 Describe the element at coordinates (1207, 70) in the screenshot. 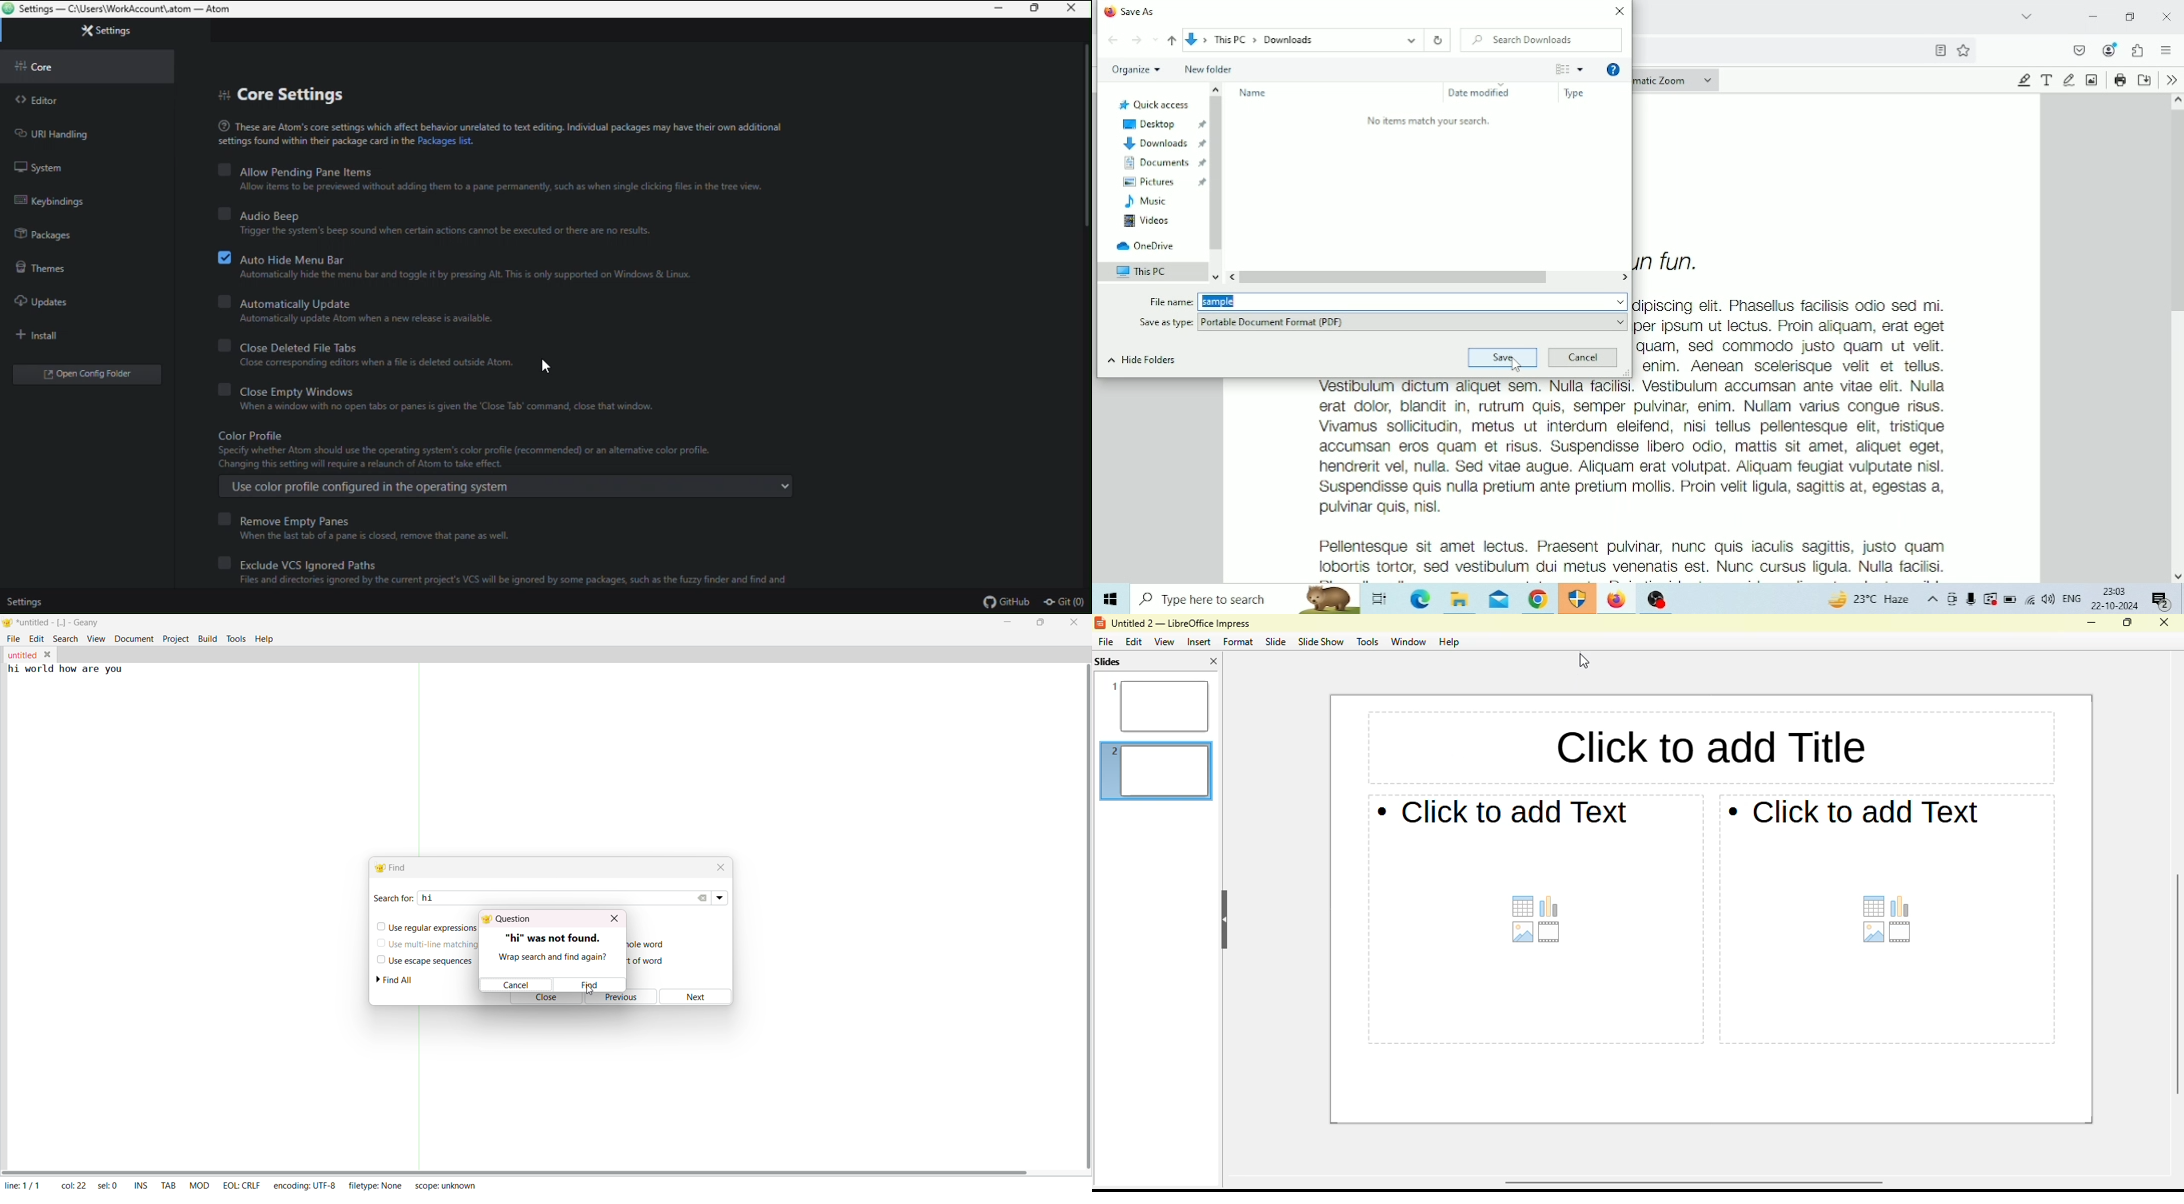

I see `New folder` at that location.